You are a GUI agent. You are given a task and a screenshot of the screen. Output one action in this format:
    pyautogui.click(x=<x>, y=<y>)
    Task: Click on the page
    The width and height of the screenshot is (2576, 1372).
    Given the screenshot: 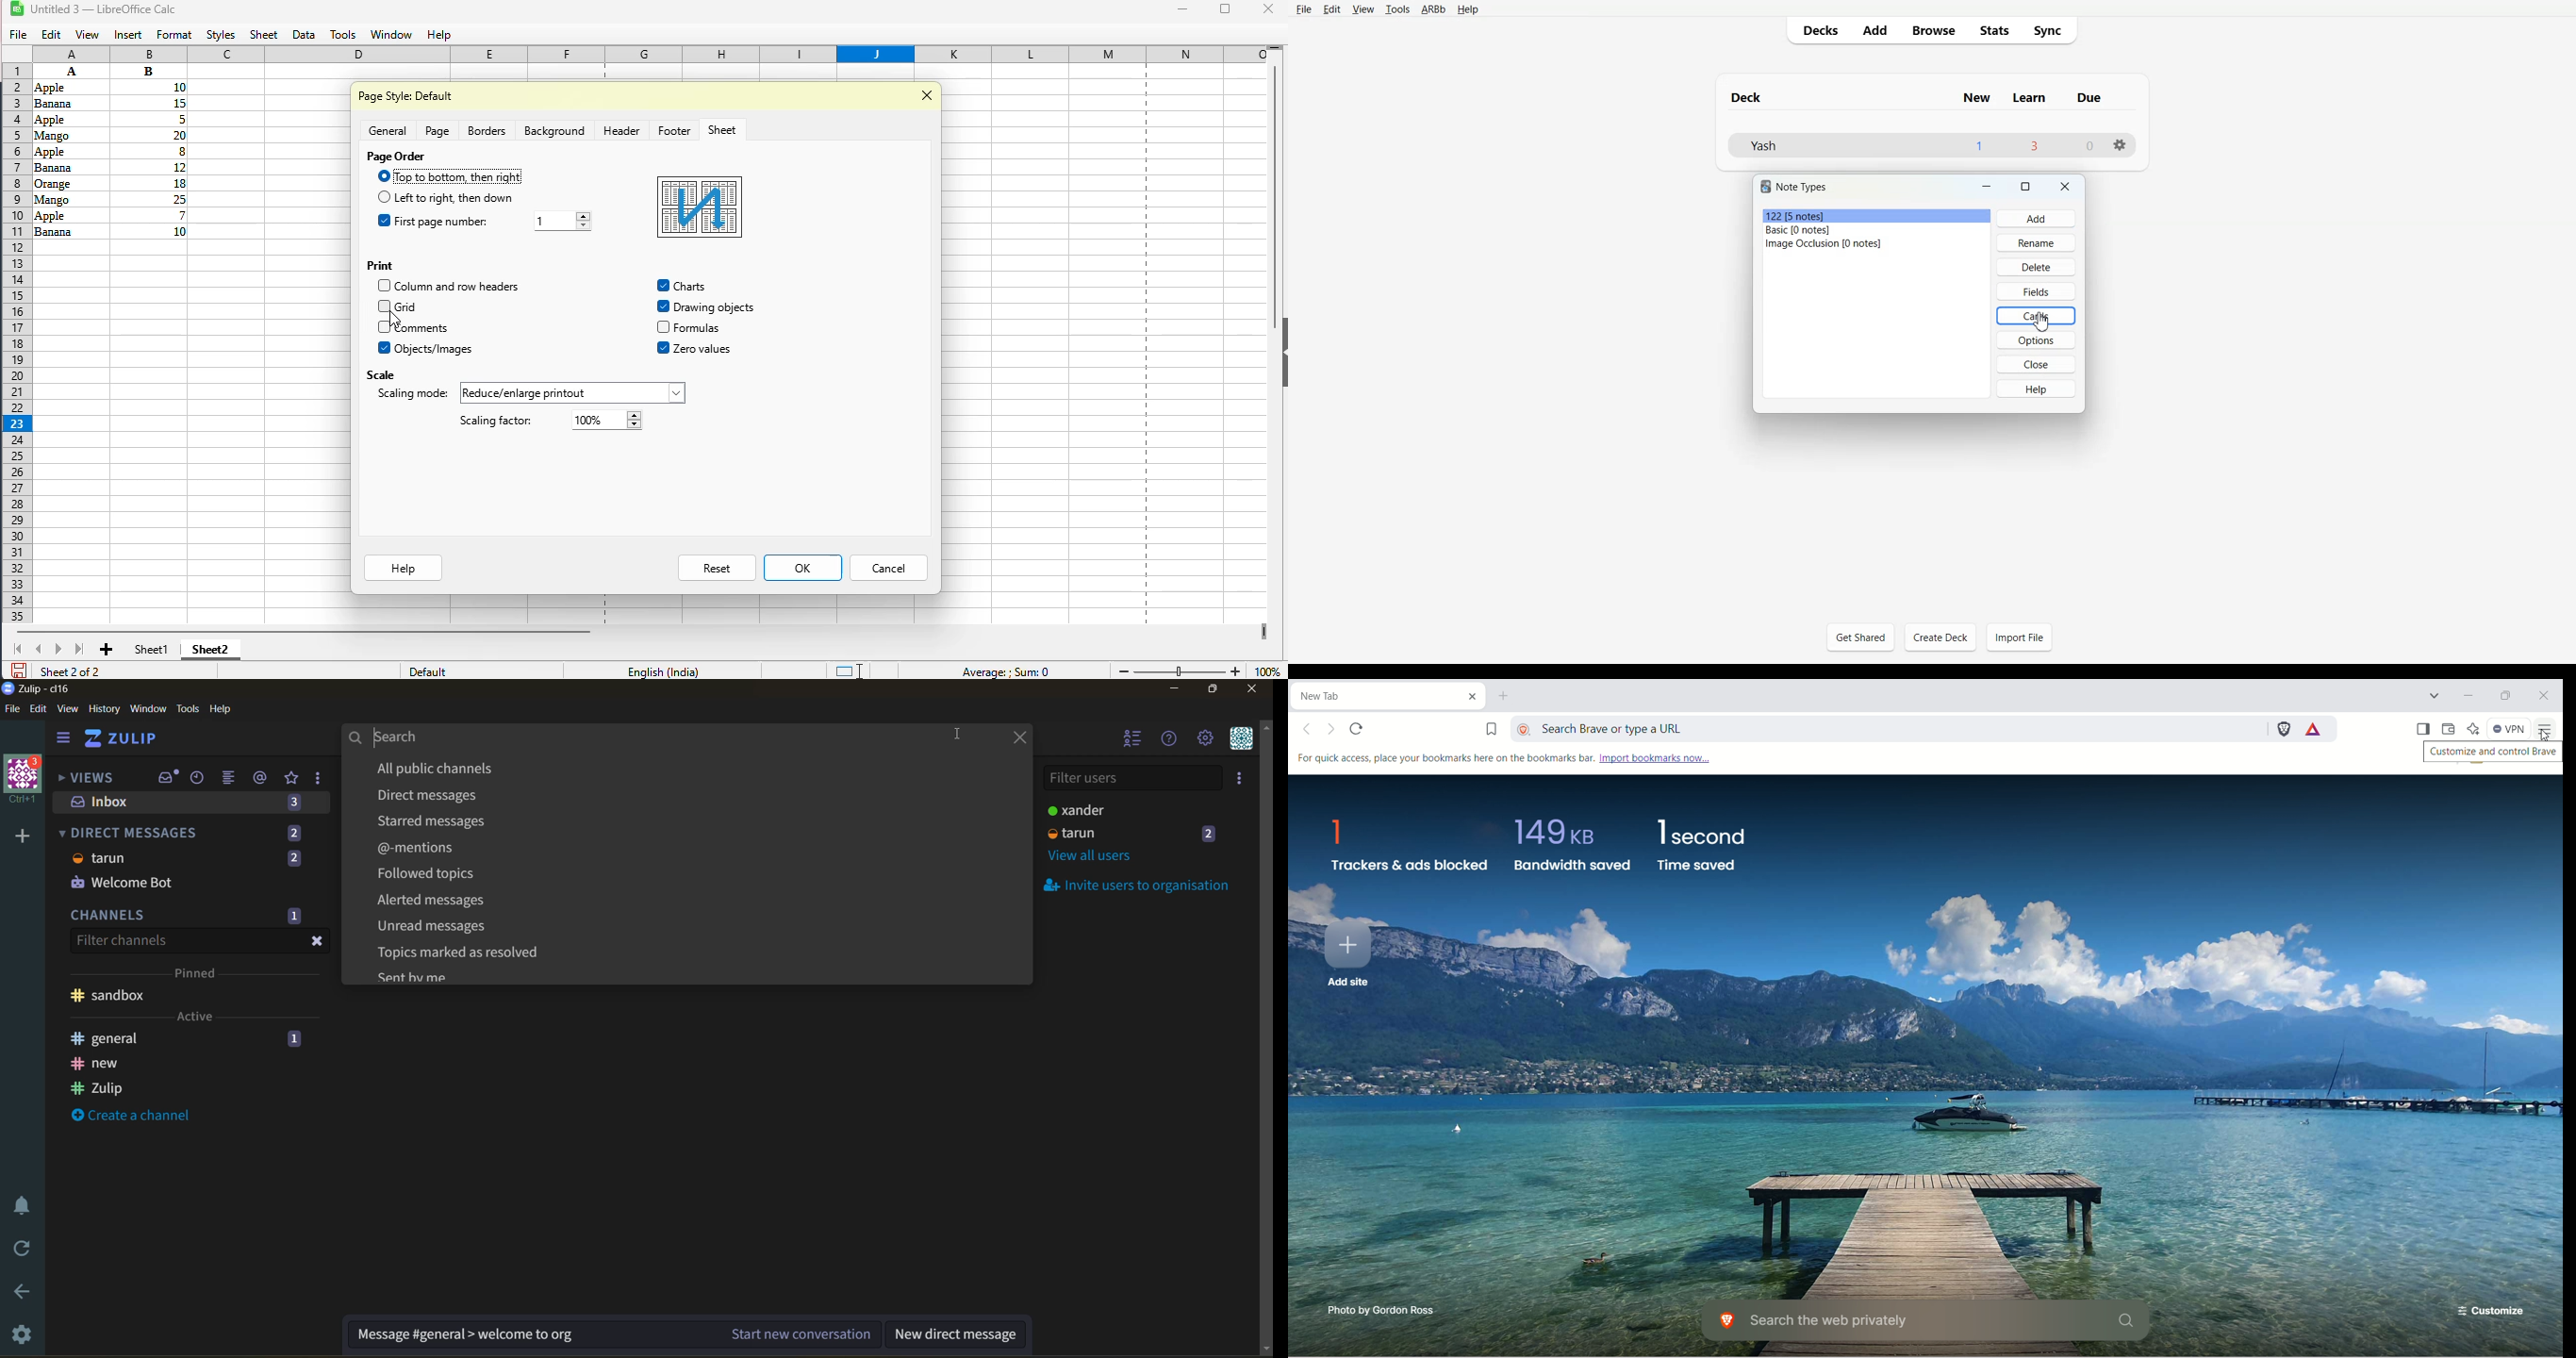 What is the action you would take?
    pyautogui.click(x=438, y=131)
    